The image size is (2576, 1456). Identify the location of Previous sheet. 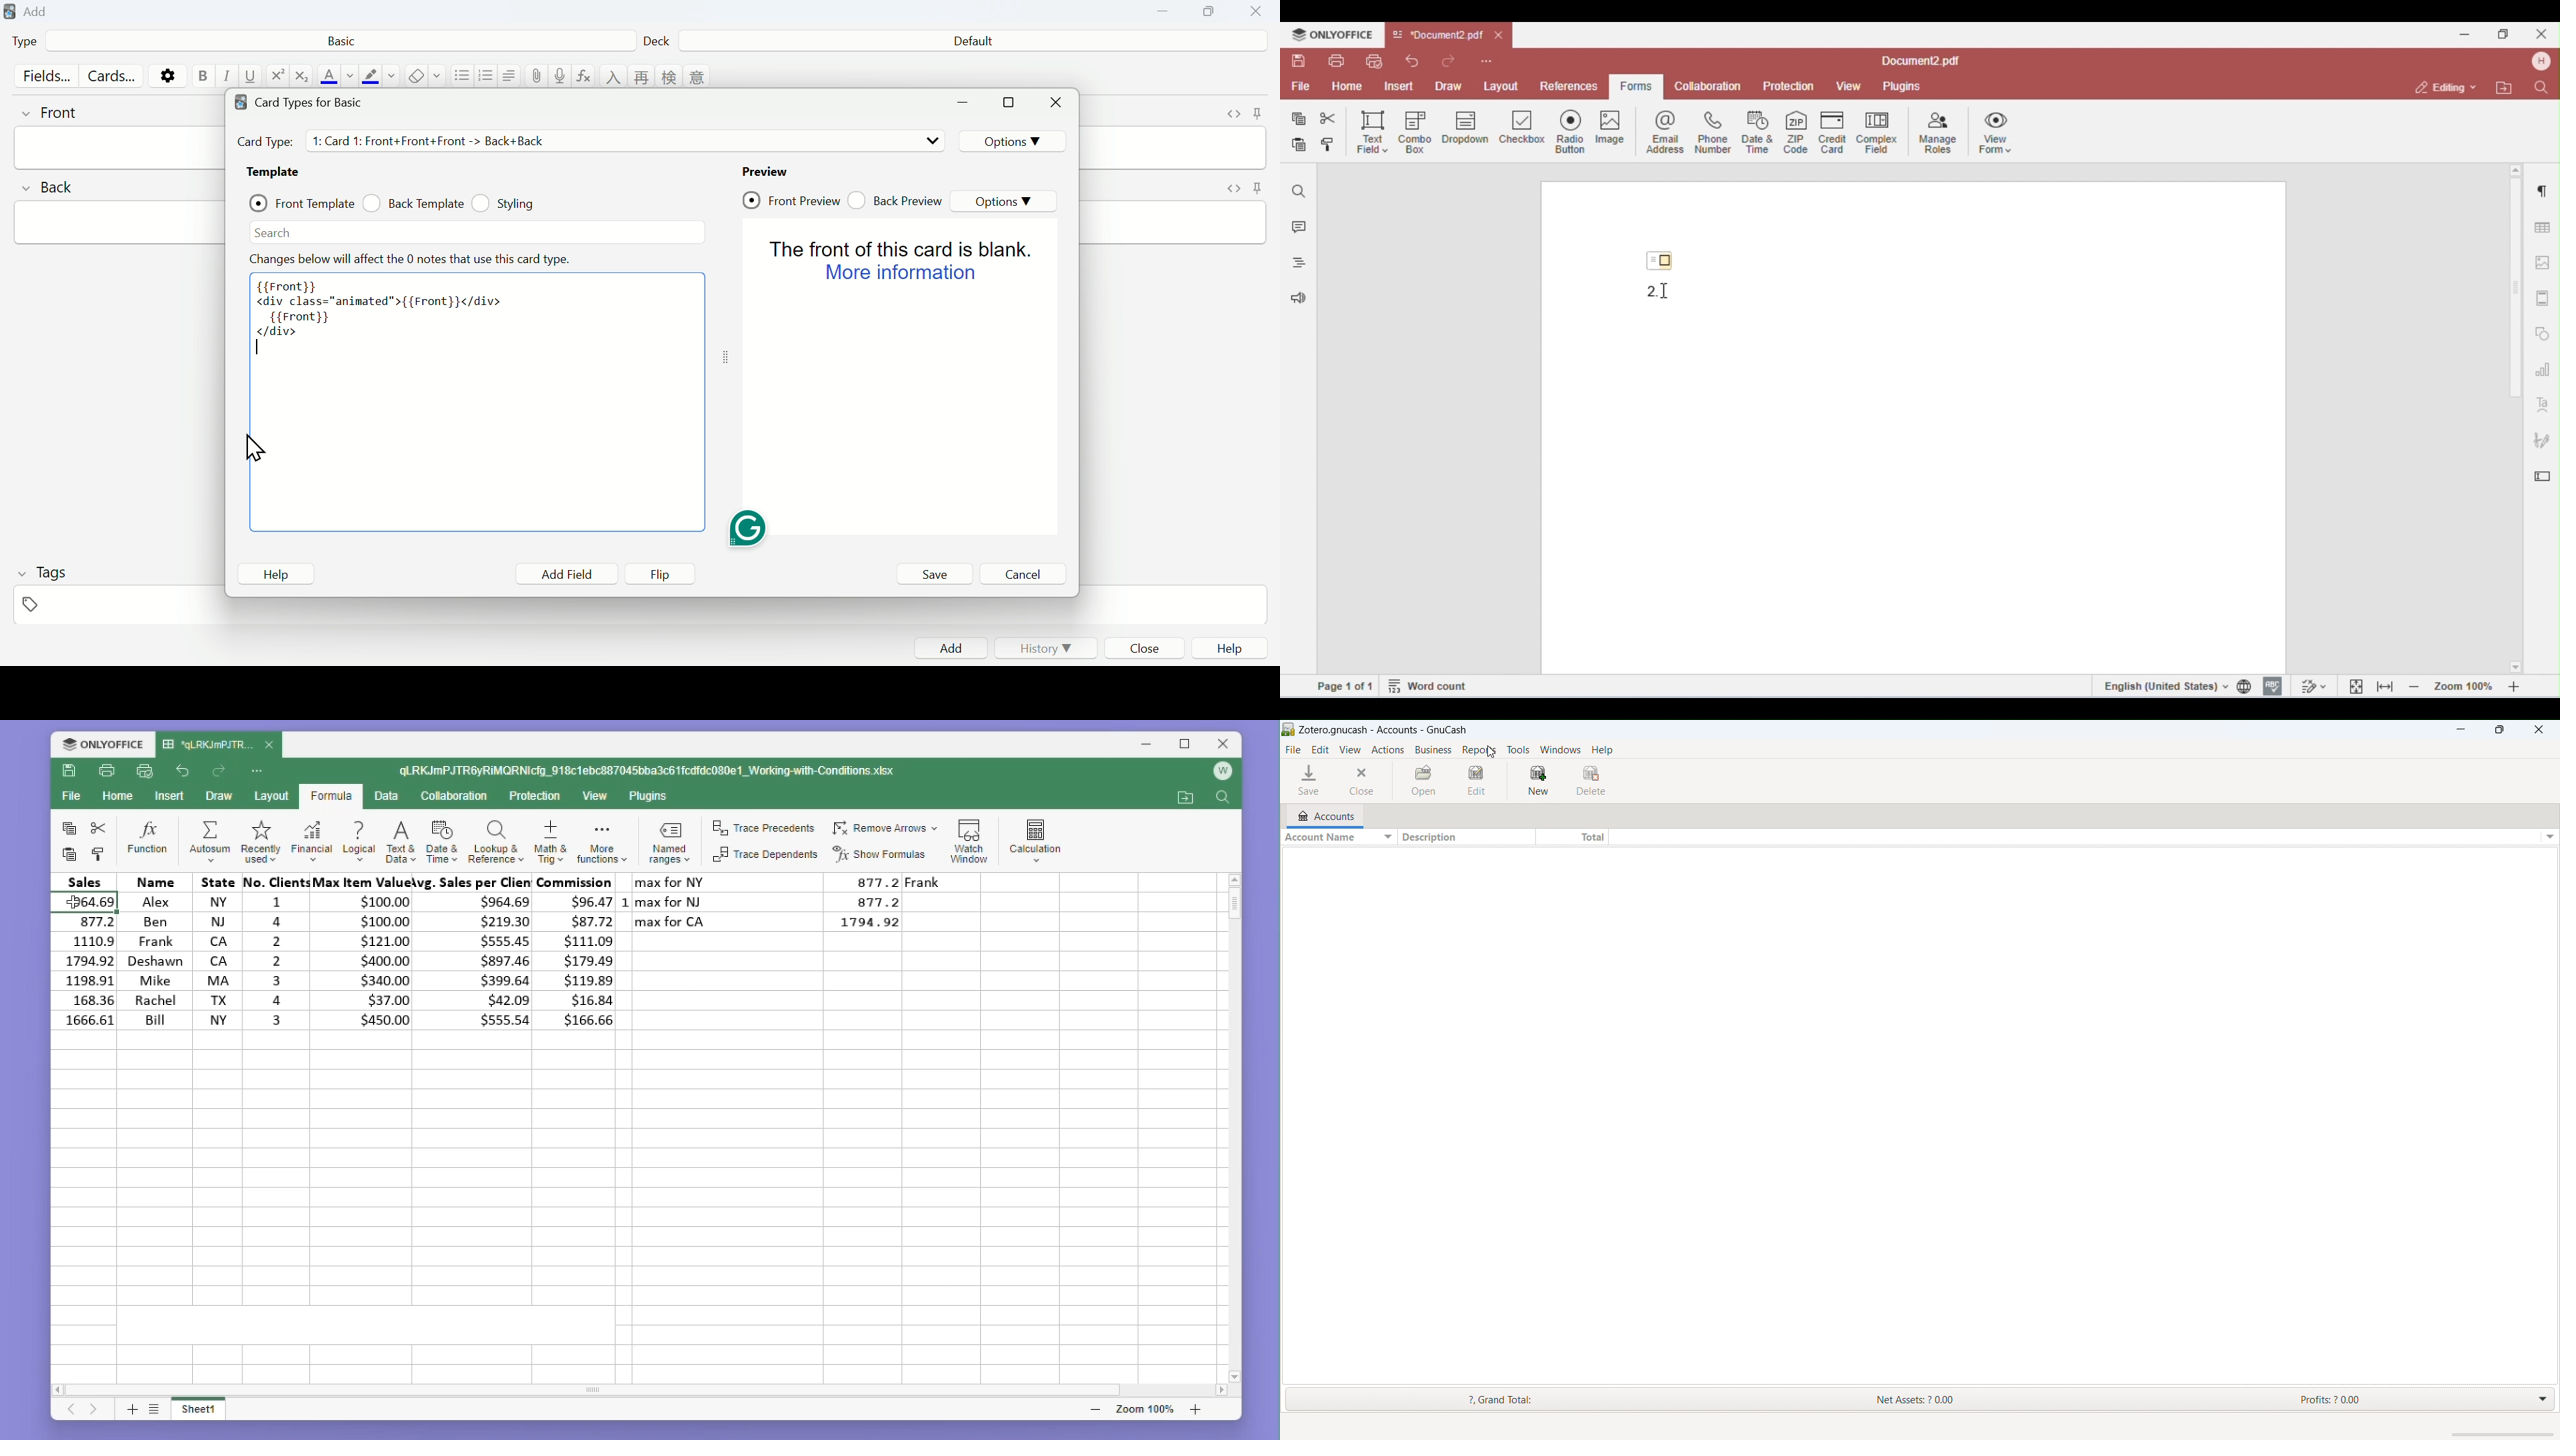
(64, 1413).